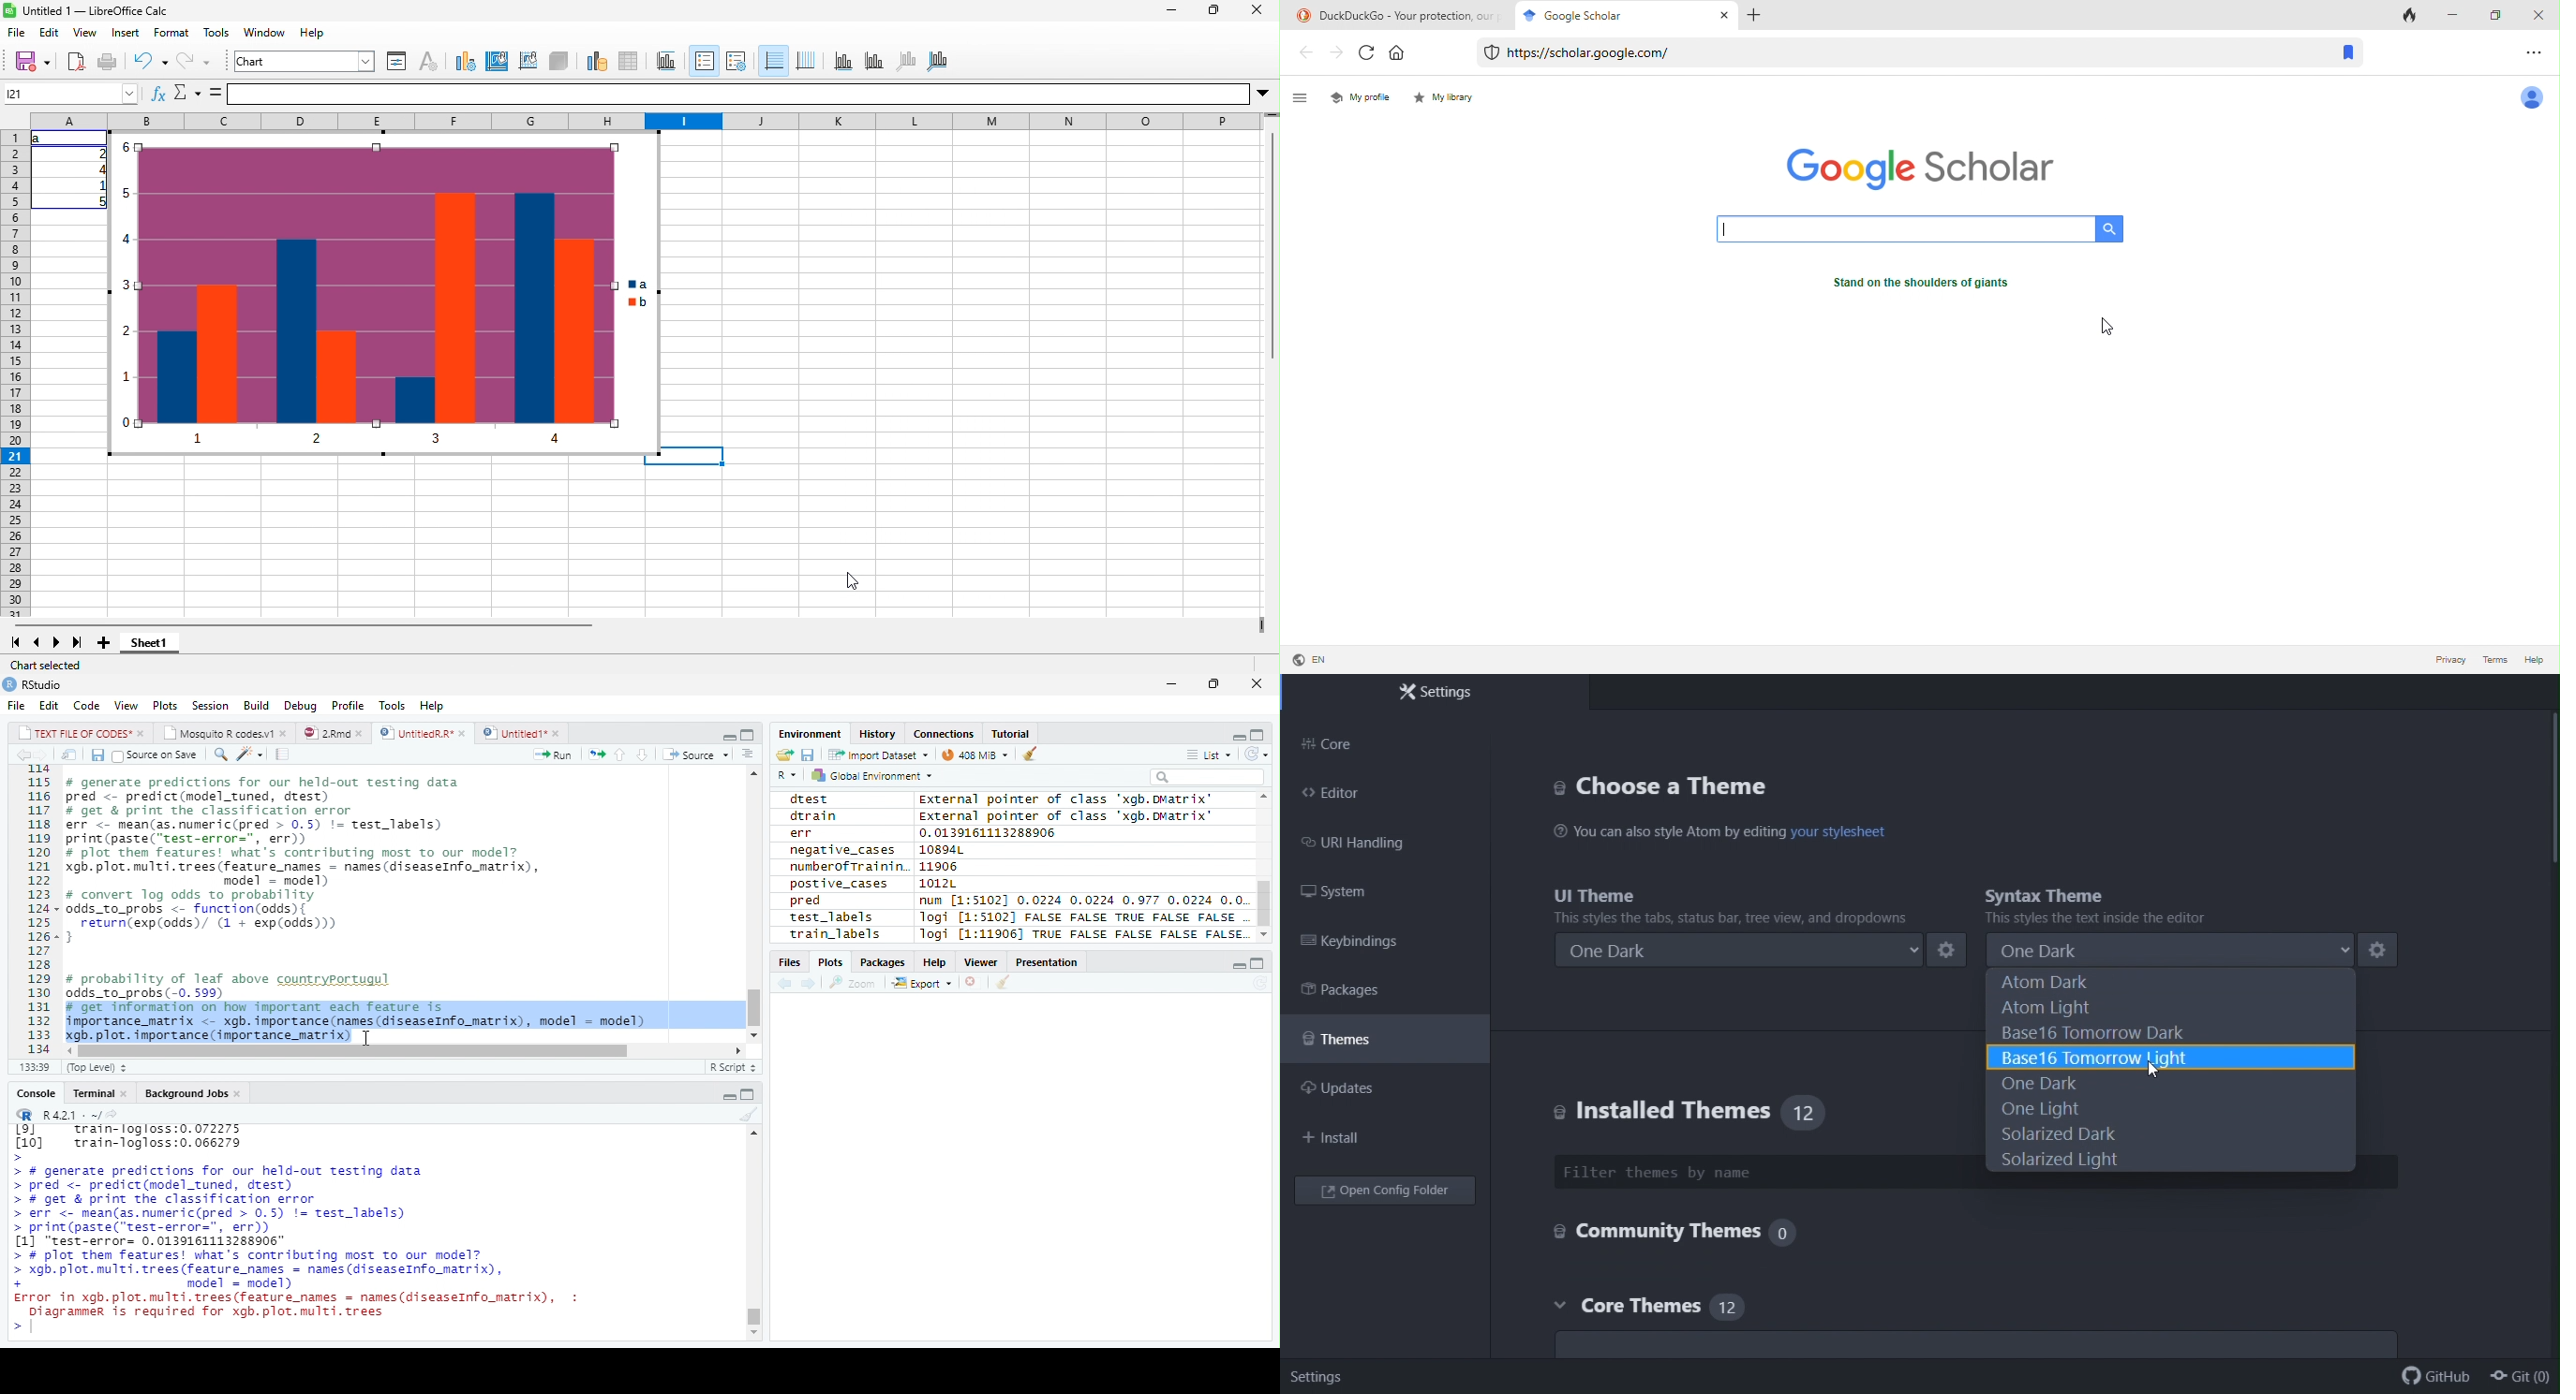 This screenshot has width=2576, height=1400. I want to click on dtest, so click(808, 799).